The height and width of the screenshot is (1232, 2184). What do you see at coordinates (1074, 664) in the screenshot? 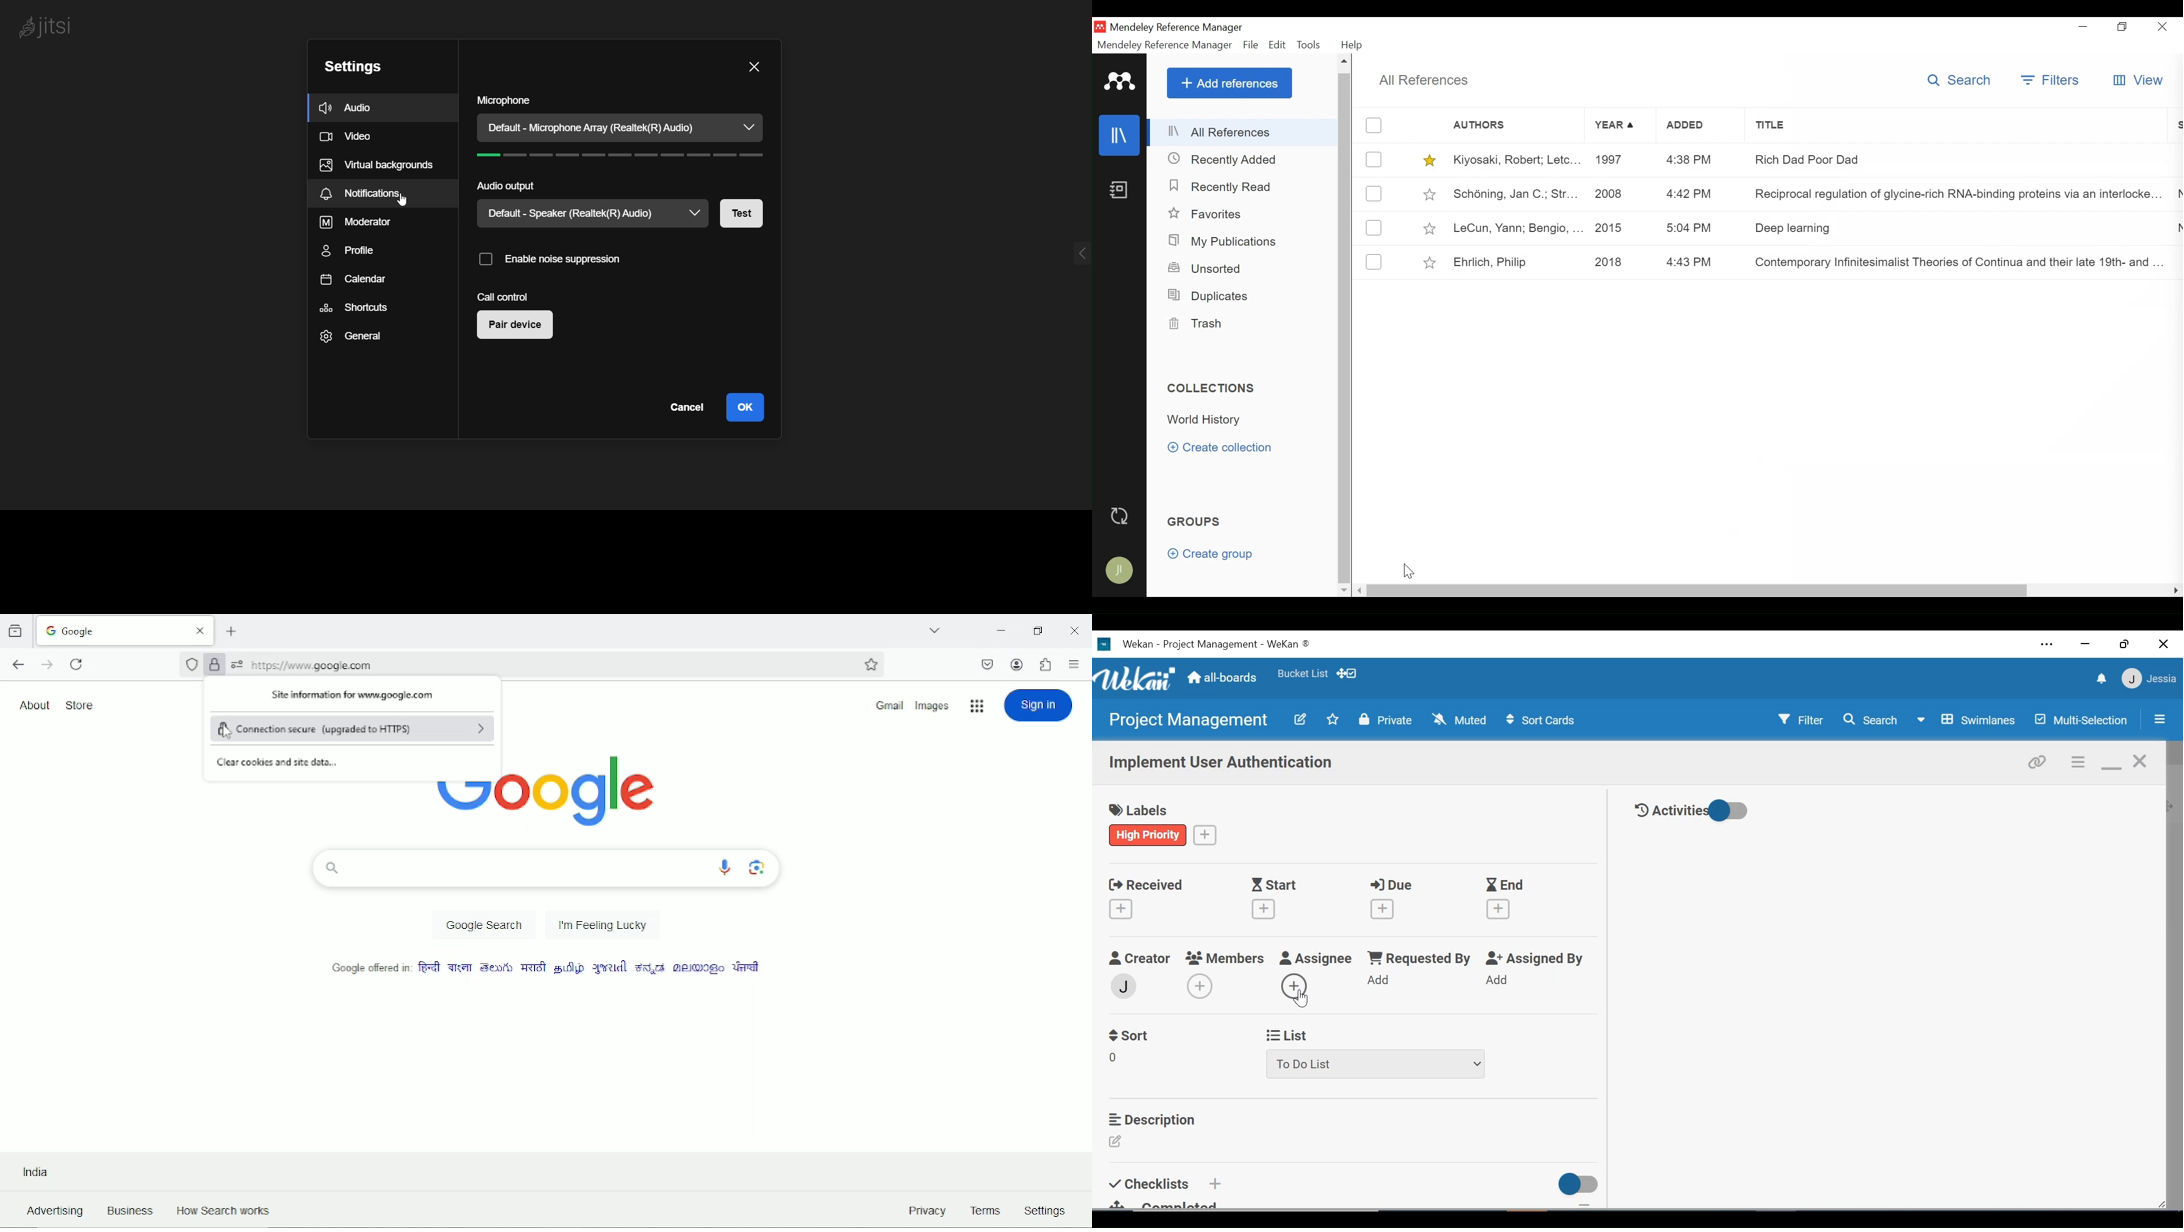
I see `Open application menu` at bounding box center [1074, 664].